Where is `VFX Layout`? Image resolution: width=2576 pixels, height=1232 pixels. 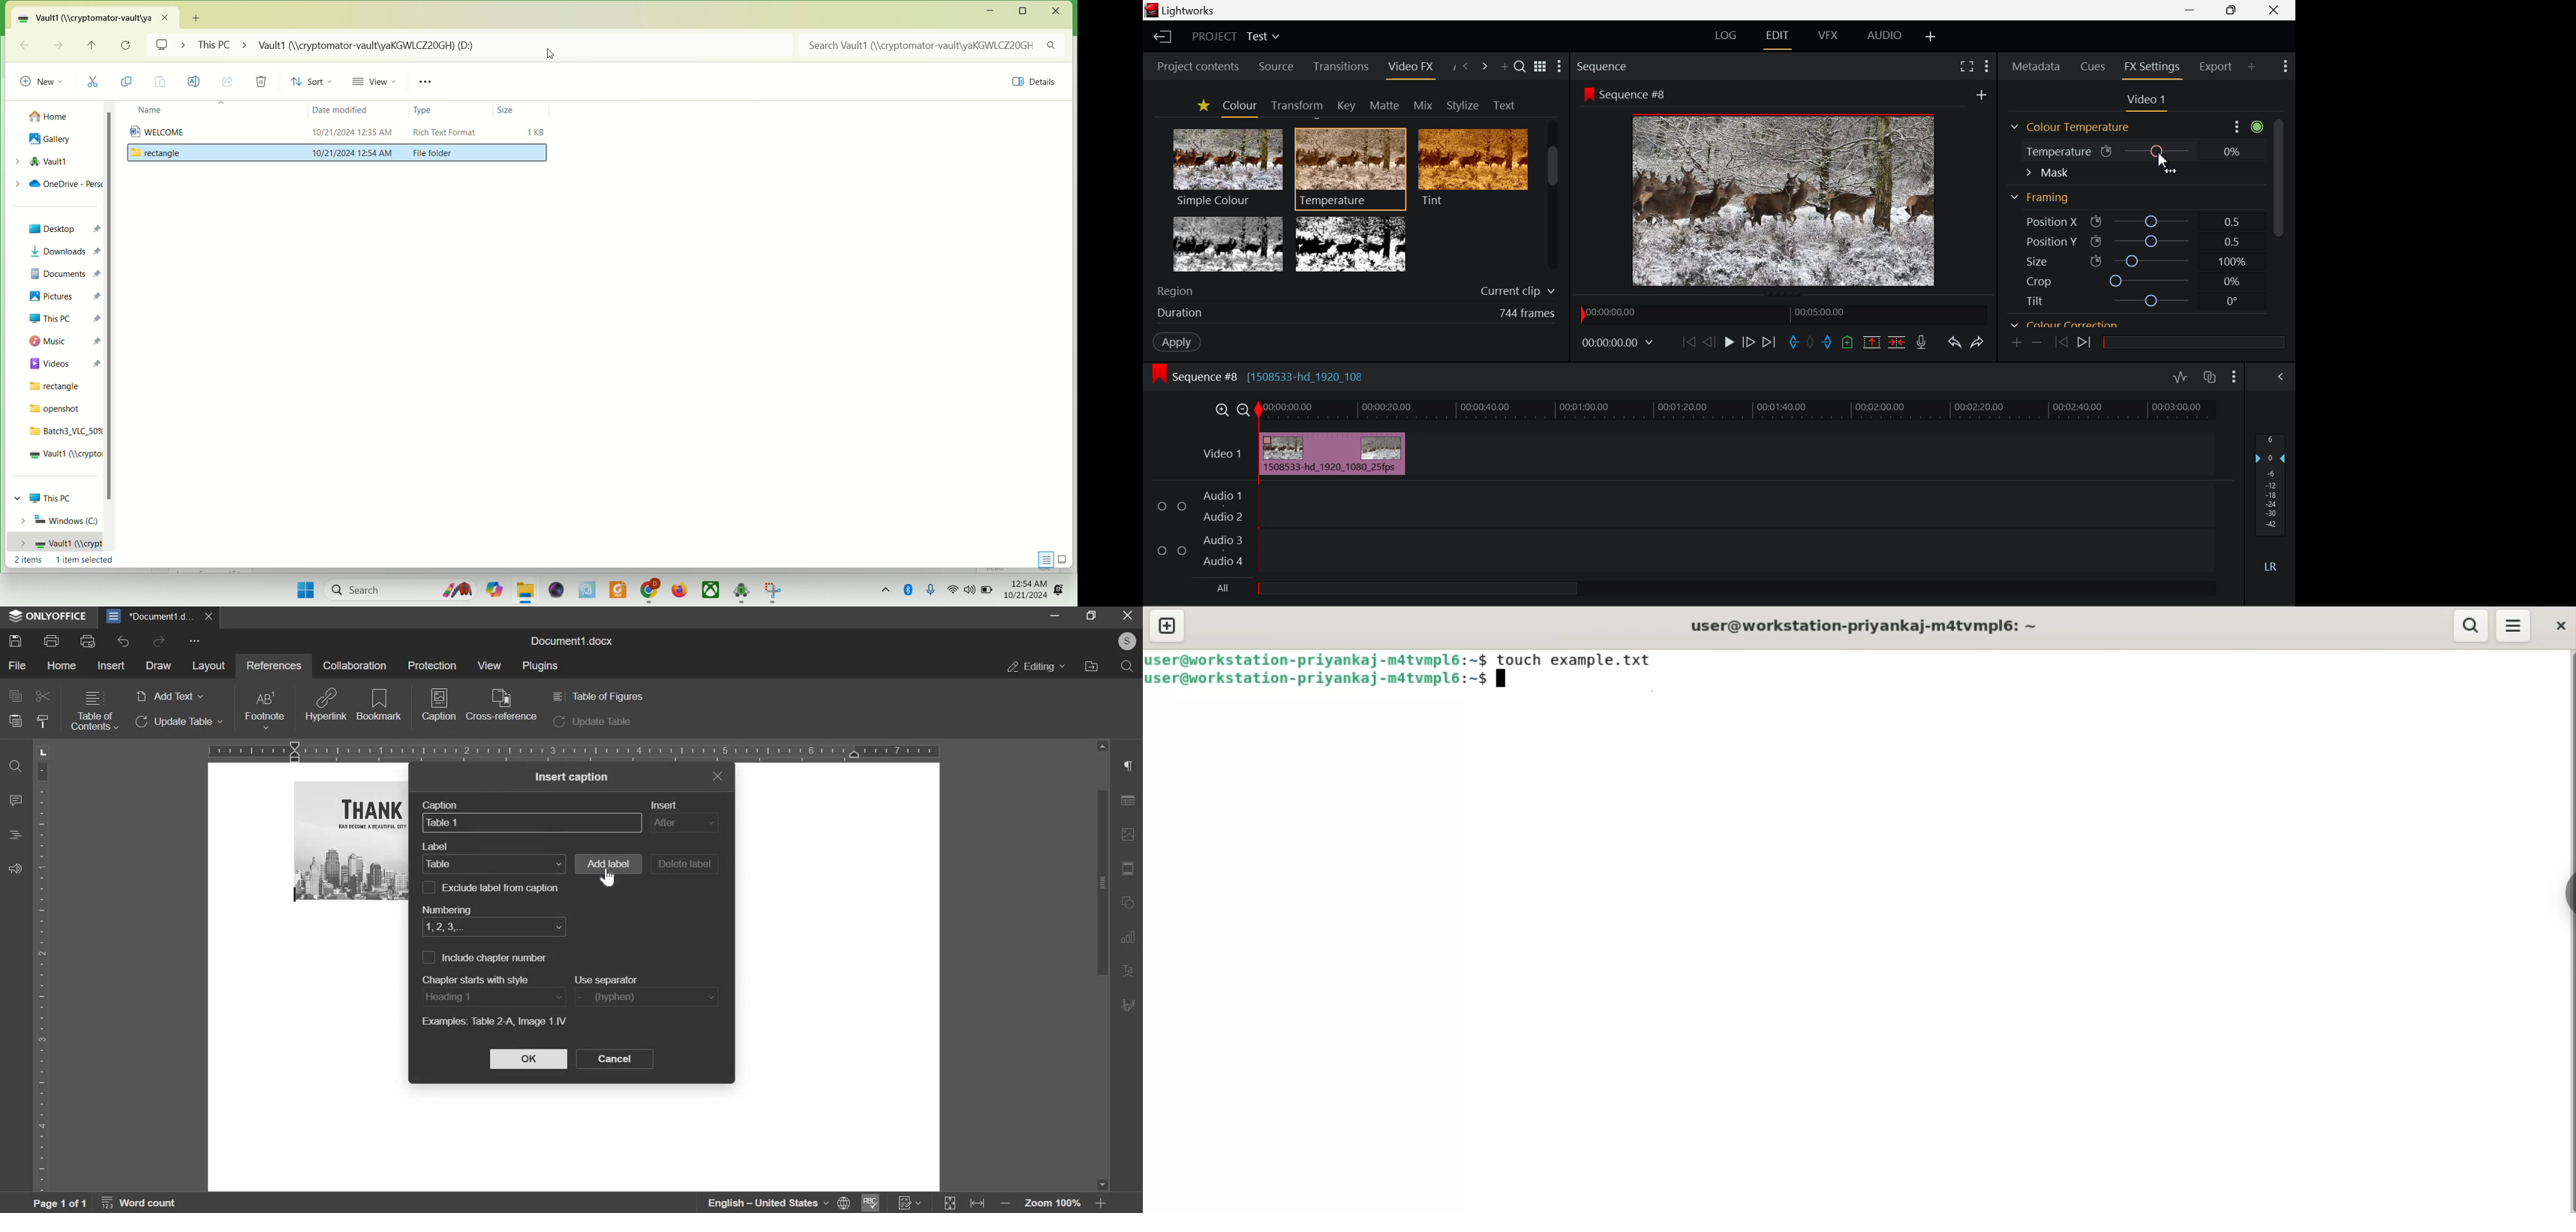 VFX Layout is located at coordinates (1827, 37).